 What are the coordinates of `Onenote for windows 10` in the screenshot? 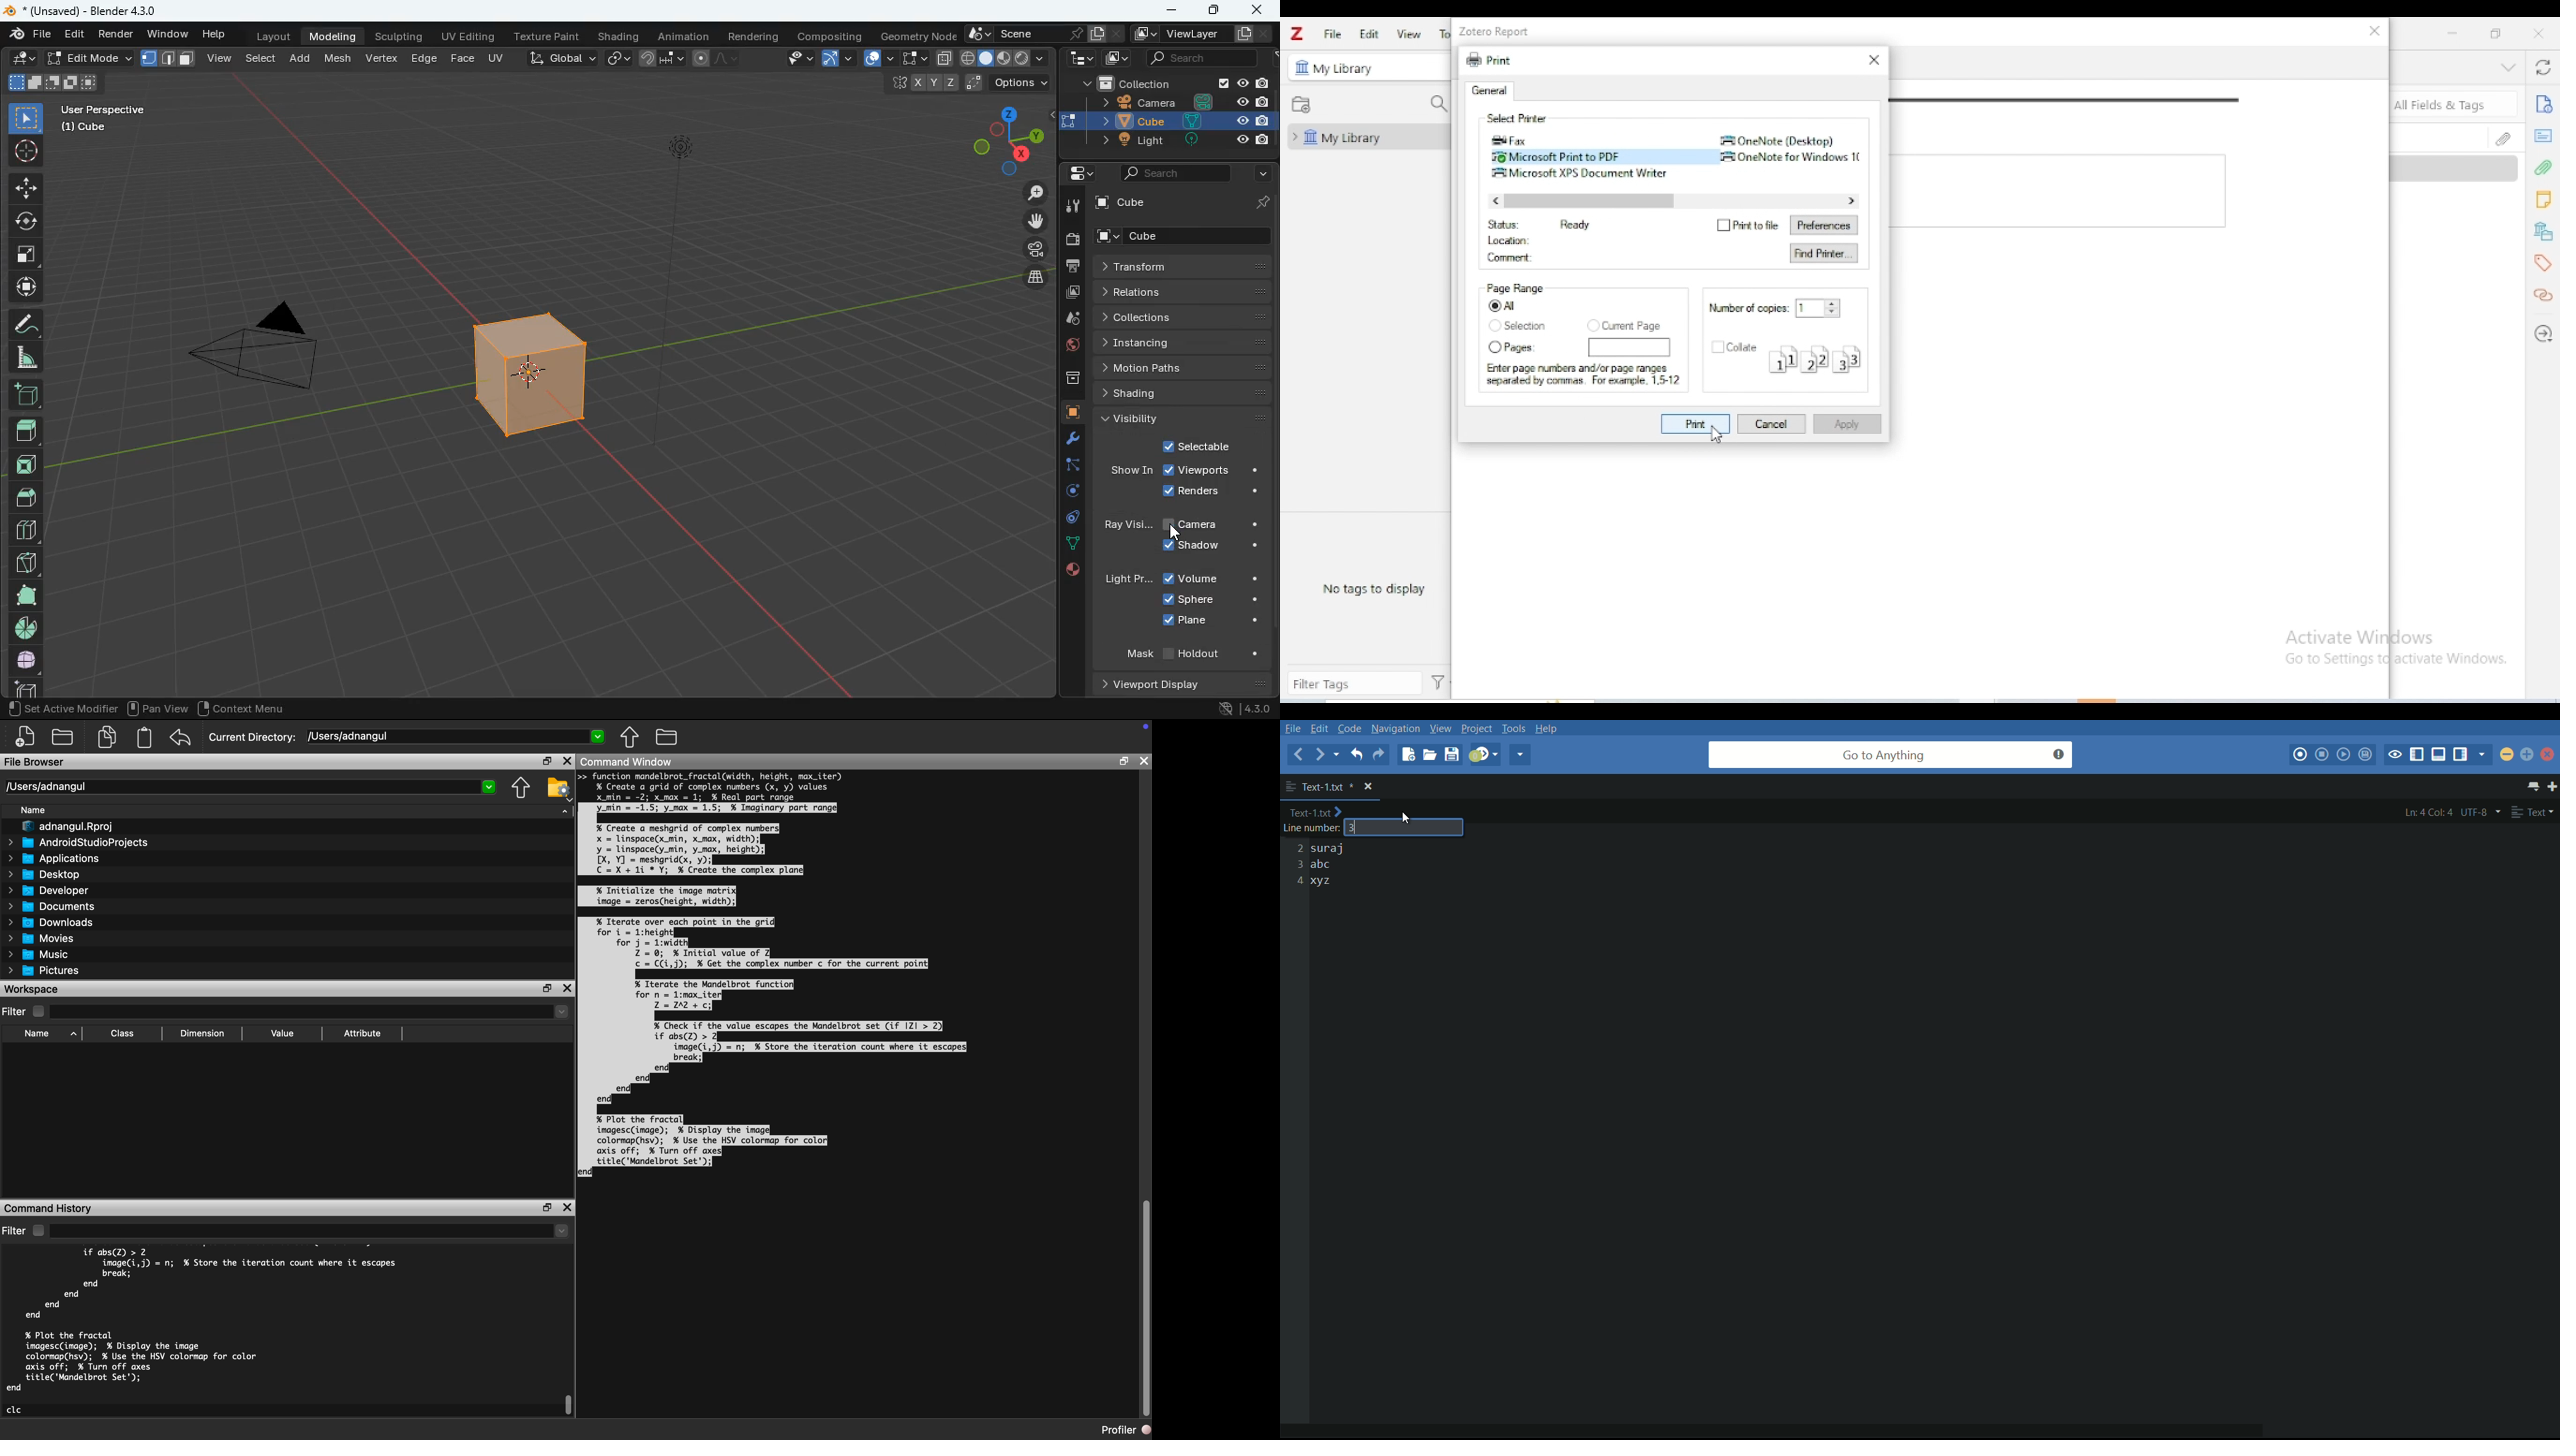 It's located at (1791, 157).